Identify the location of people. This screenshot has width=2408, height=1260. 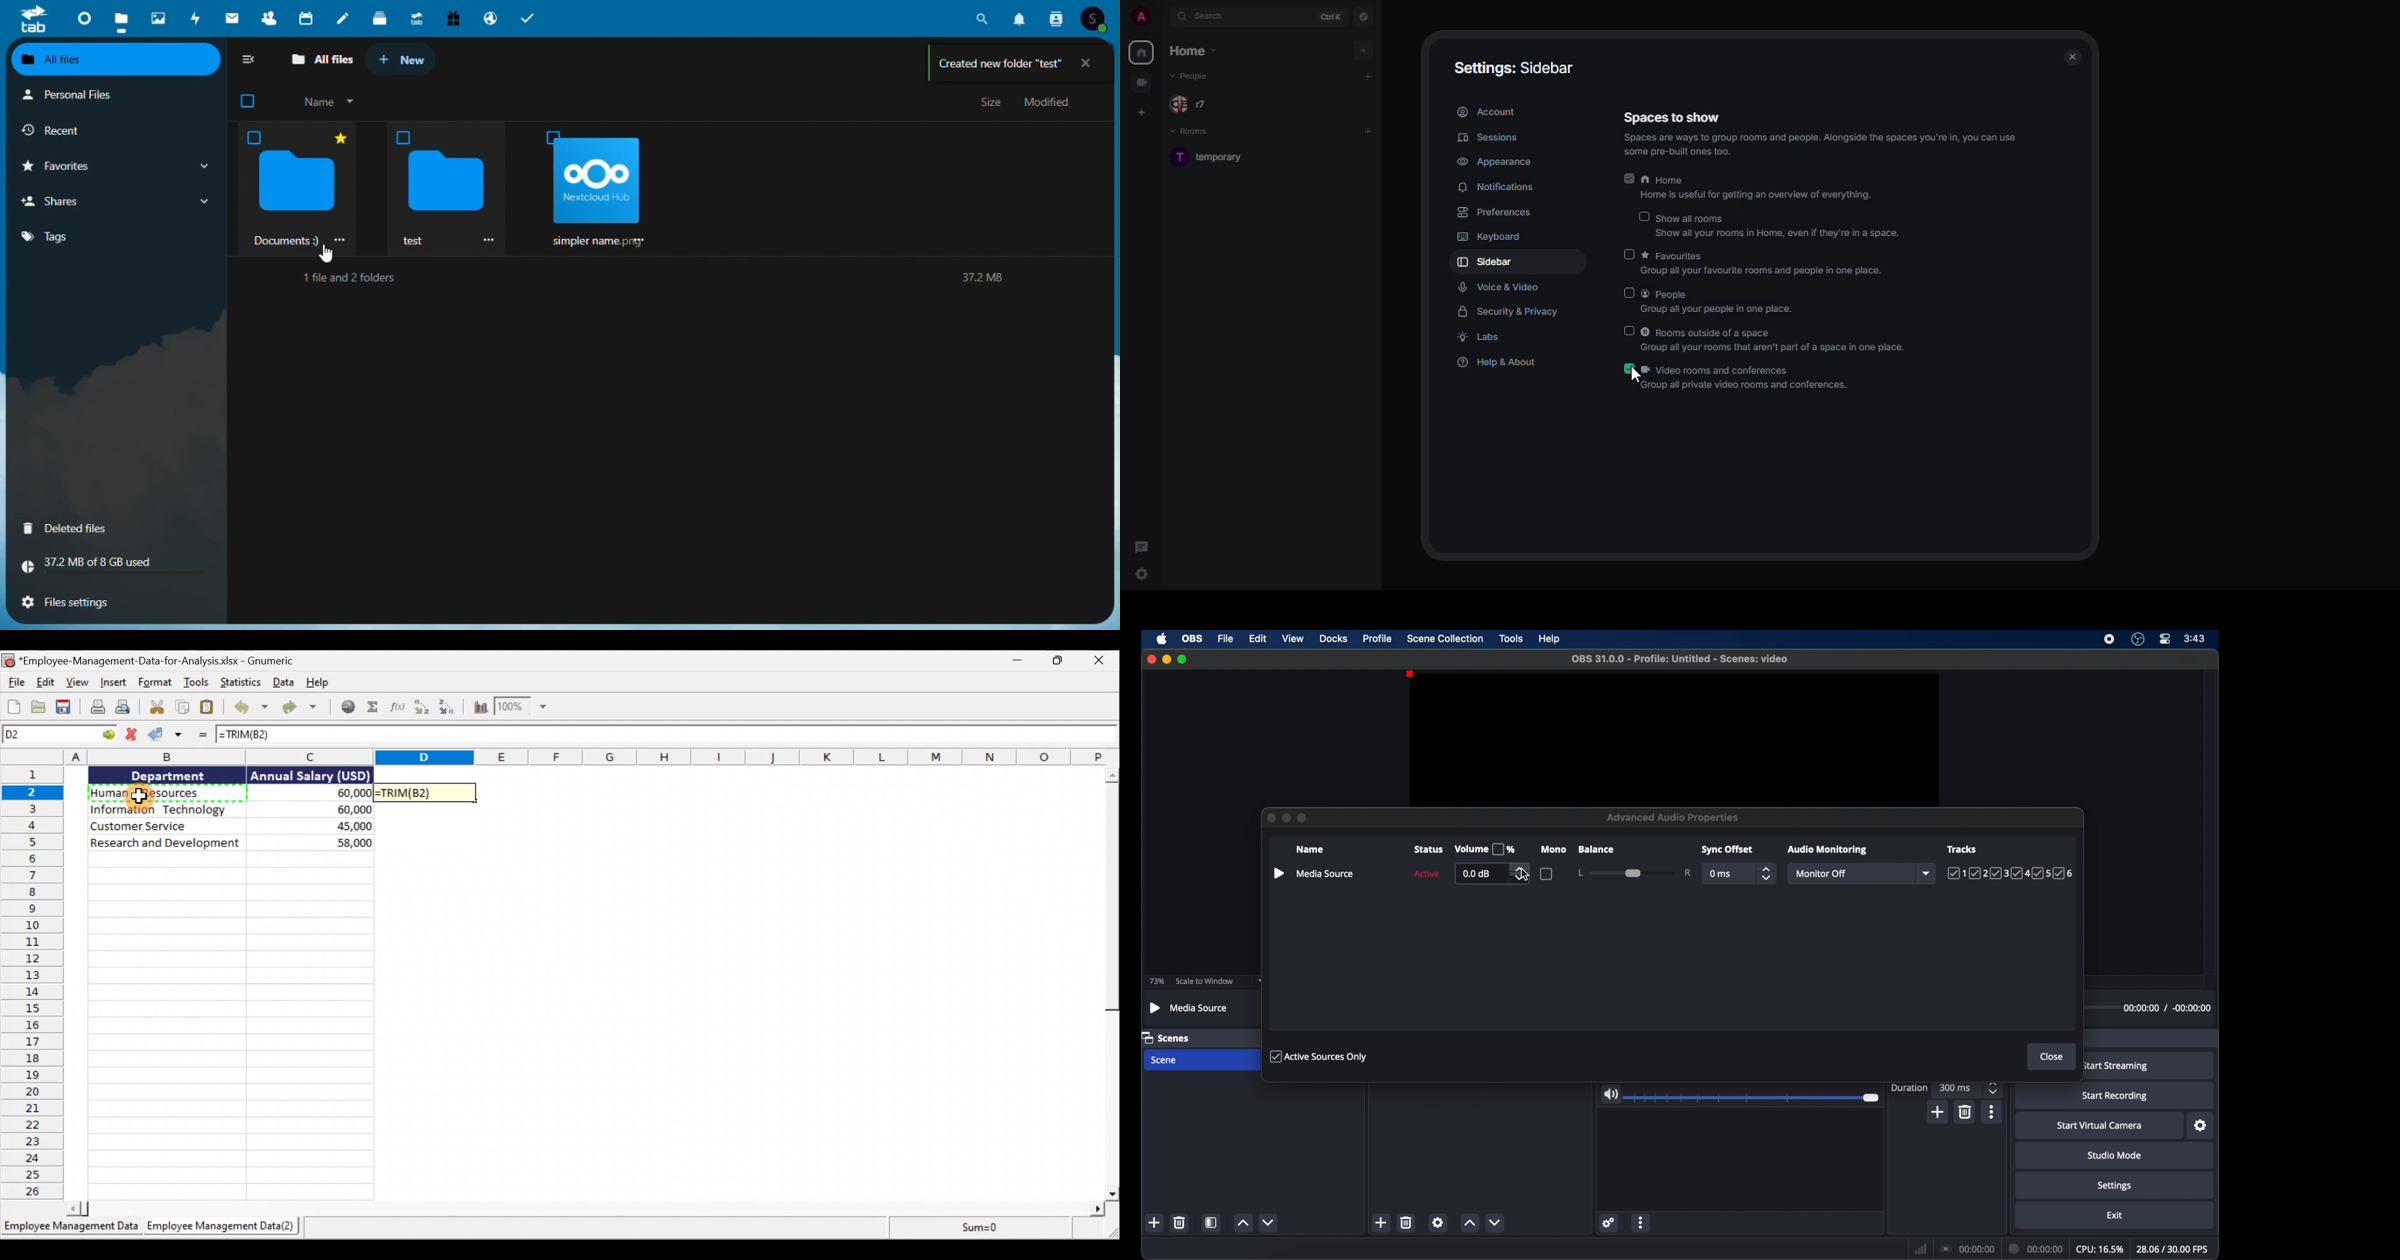
(1193, 79).